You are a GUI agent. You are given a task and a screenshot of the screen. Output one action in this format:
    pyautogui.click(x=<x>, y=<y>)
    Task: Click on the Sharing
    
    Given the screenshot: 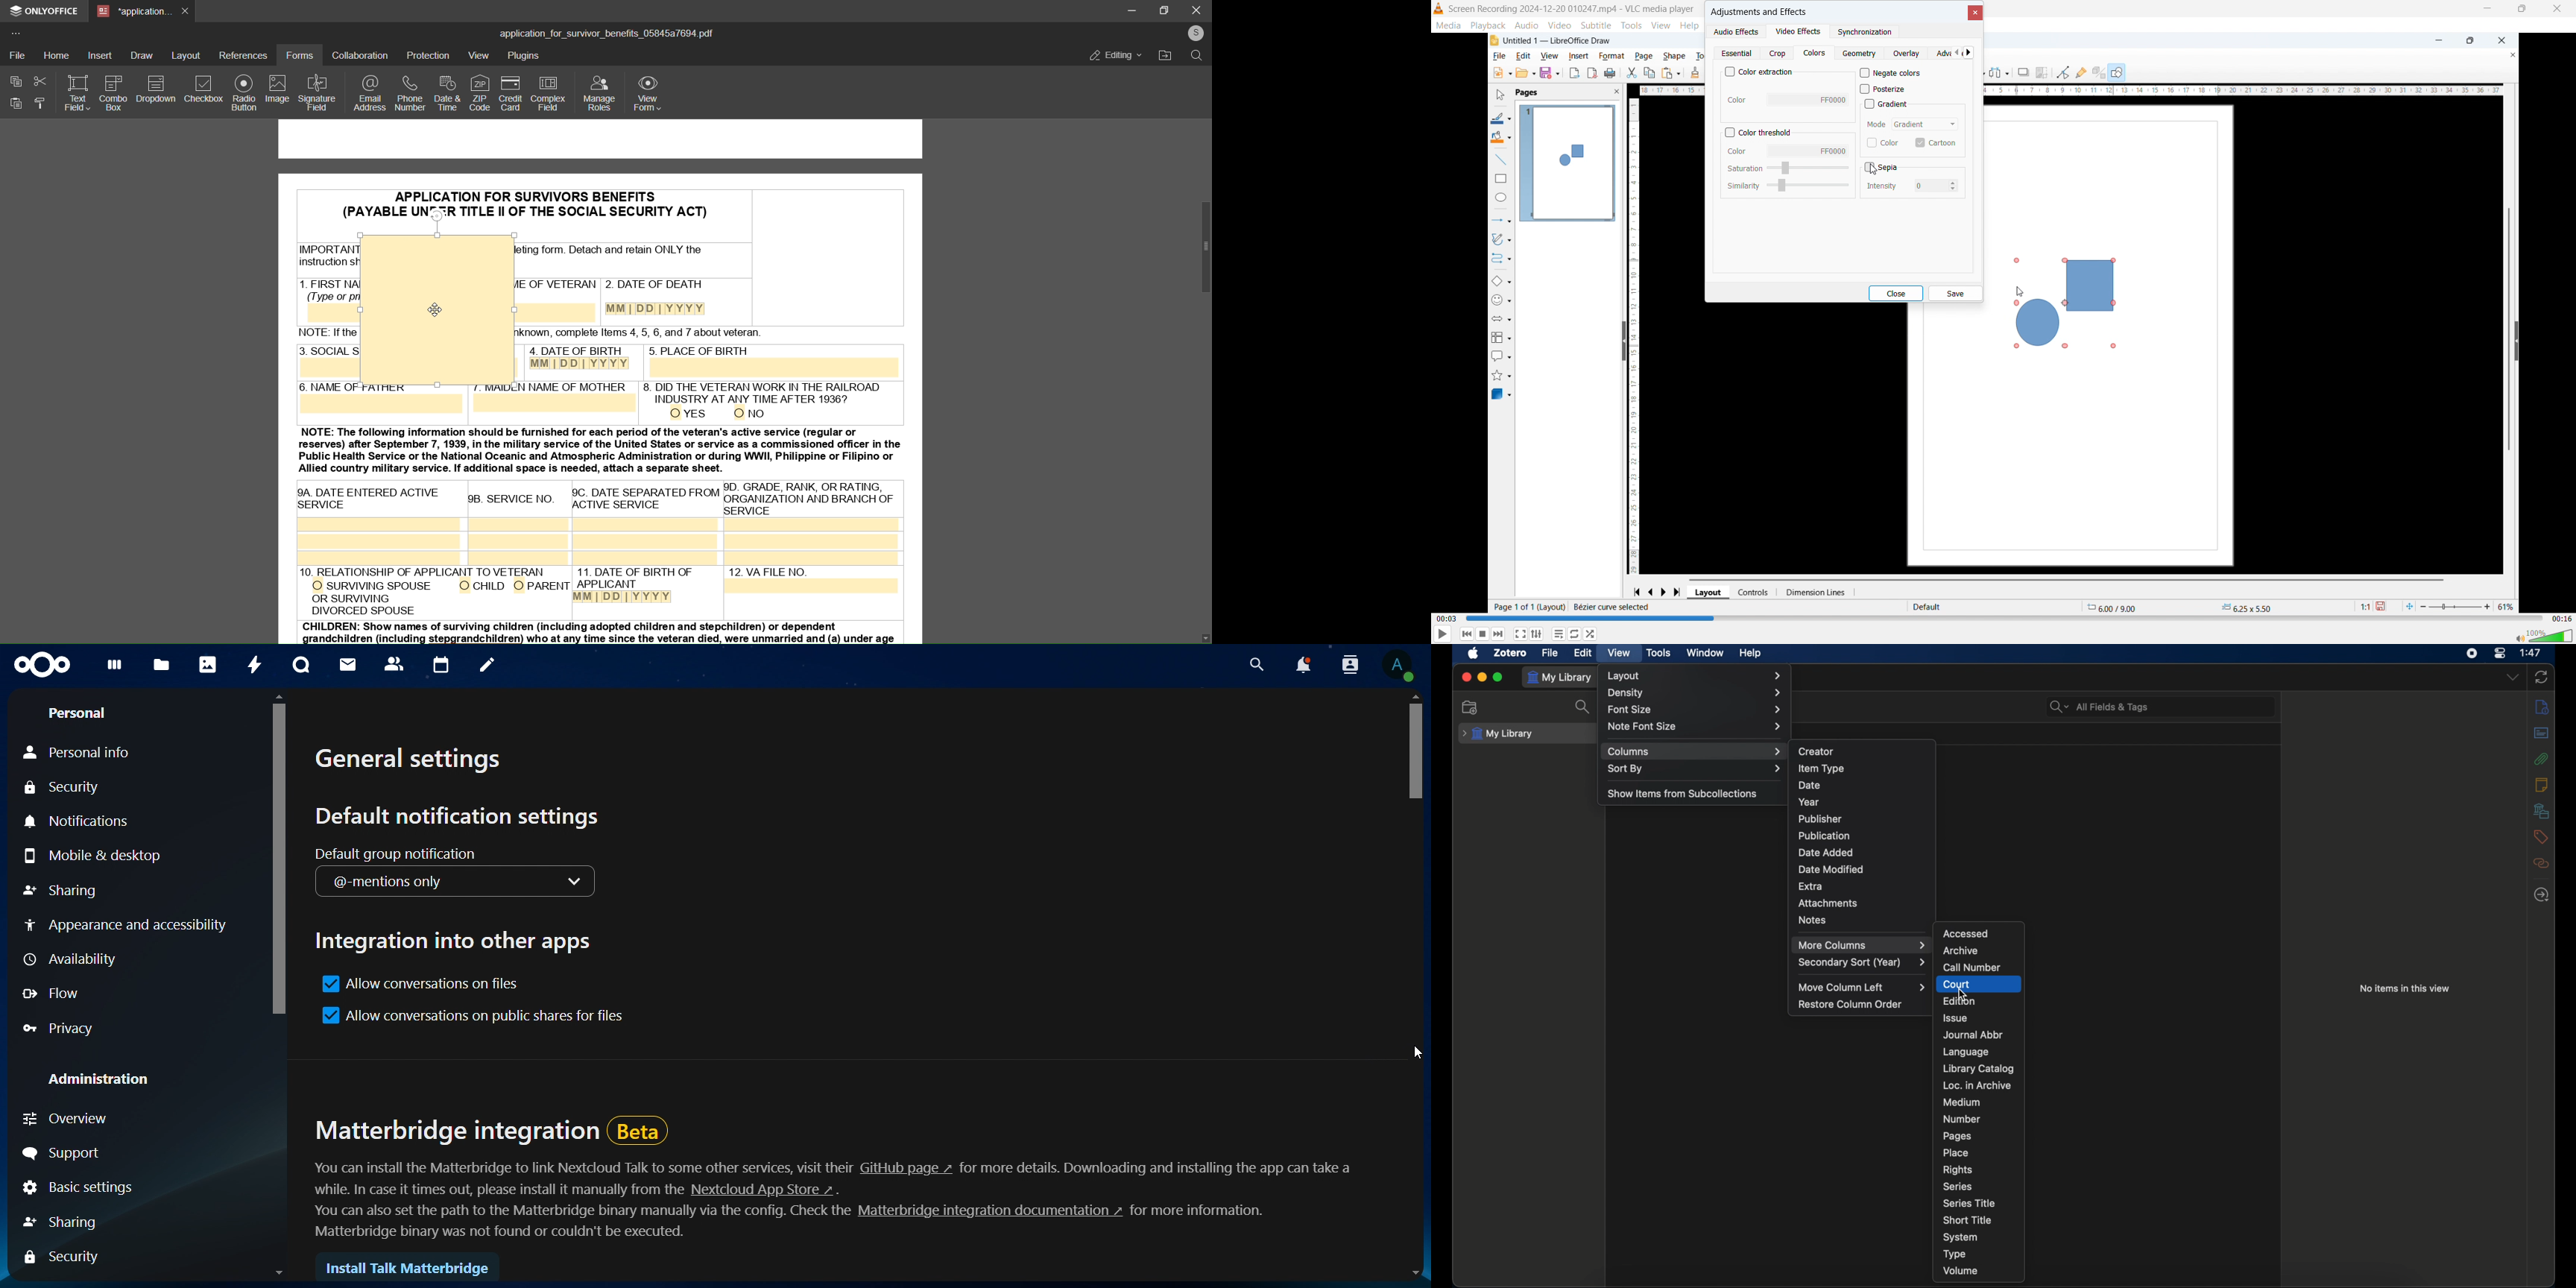 What is the action you would take?
    pyautogui.click(x=62, y=893)
    